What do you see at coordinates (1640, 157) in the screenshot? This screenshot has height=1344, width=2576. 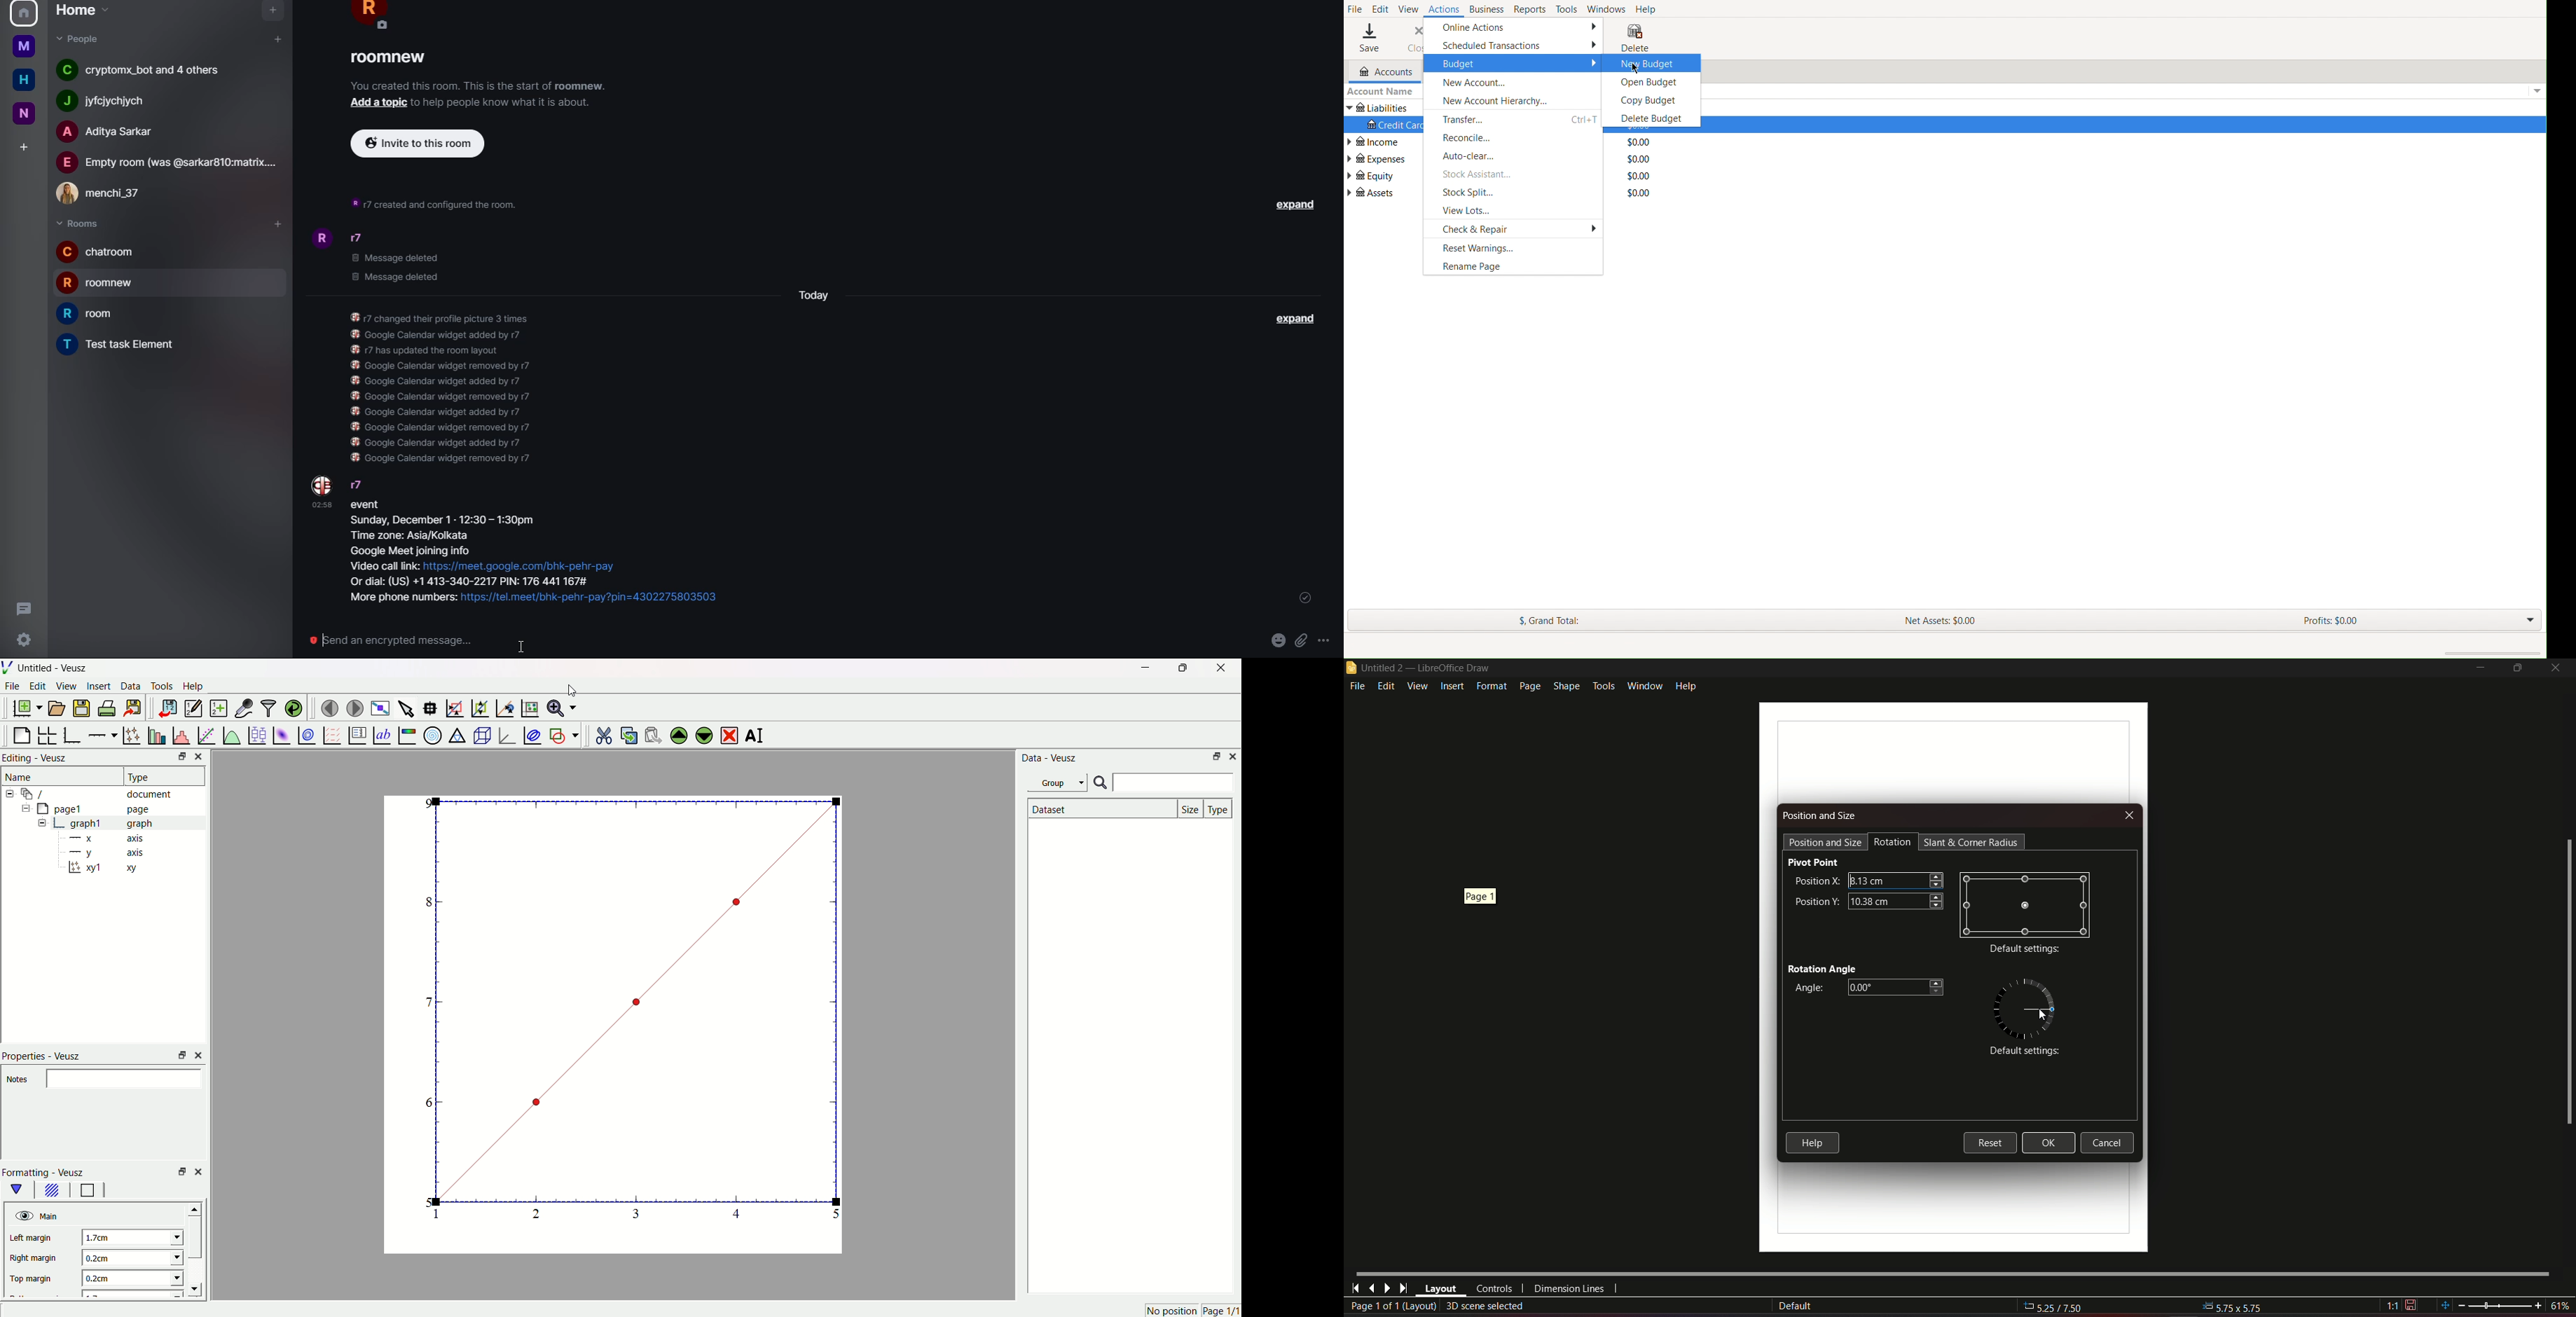 I see `Total` at bounding box center [1640, 157].